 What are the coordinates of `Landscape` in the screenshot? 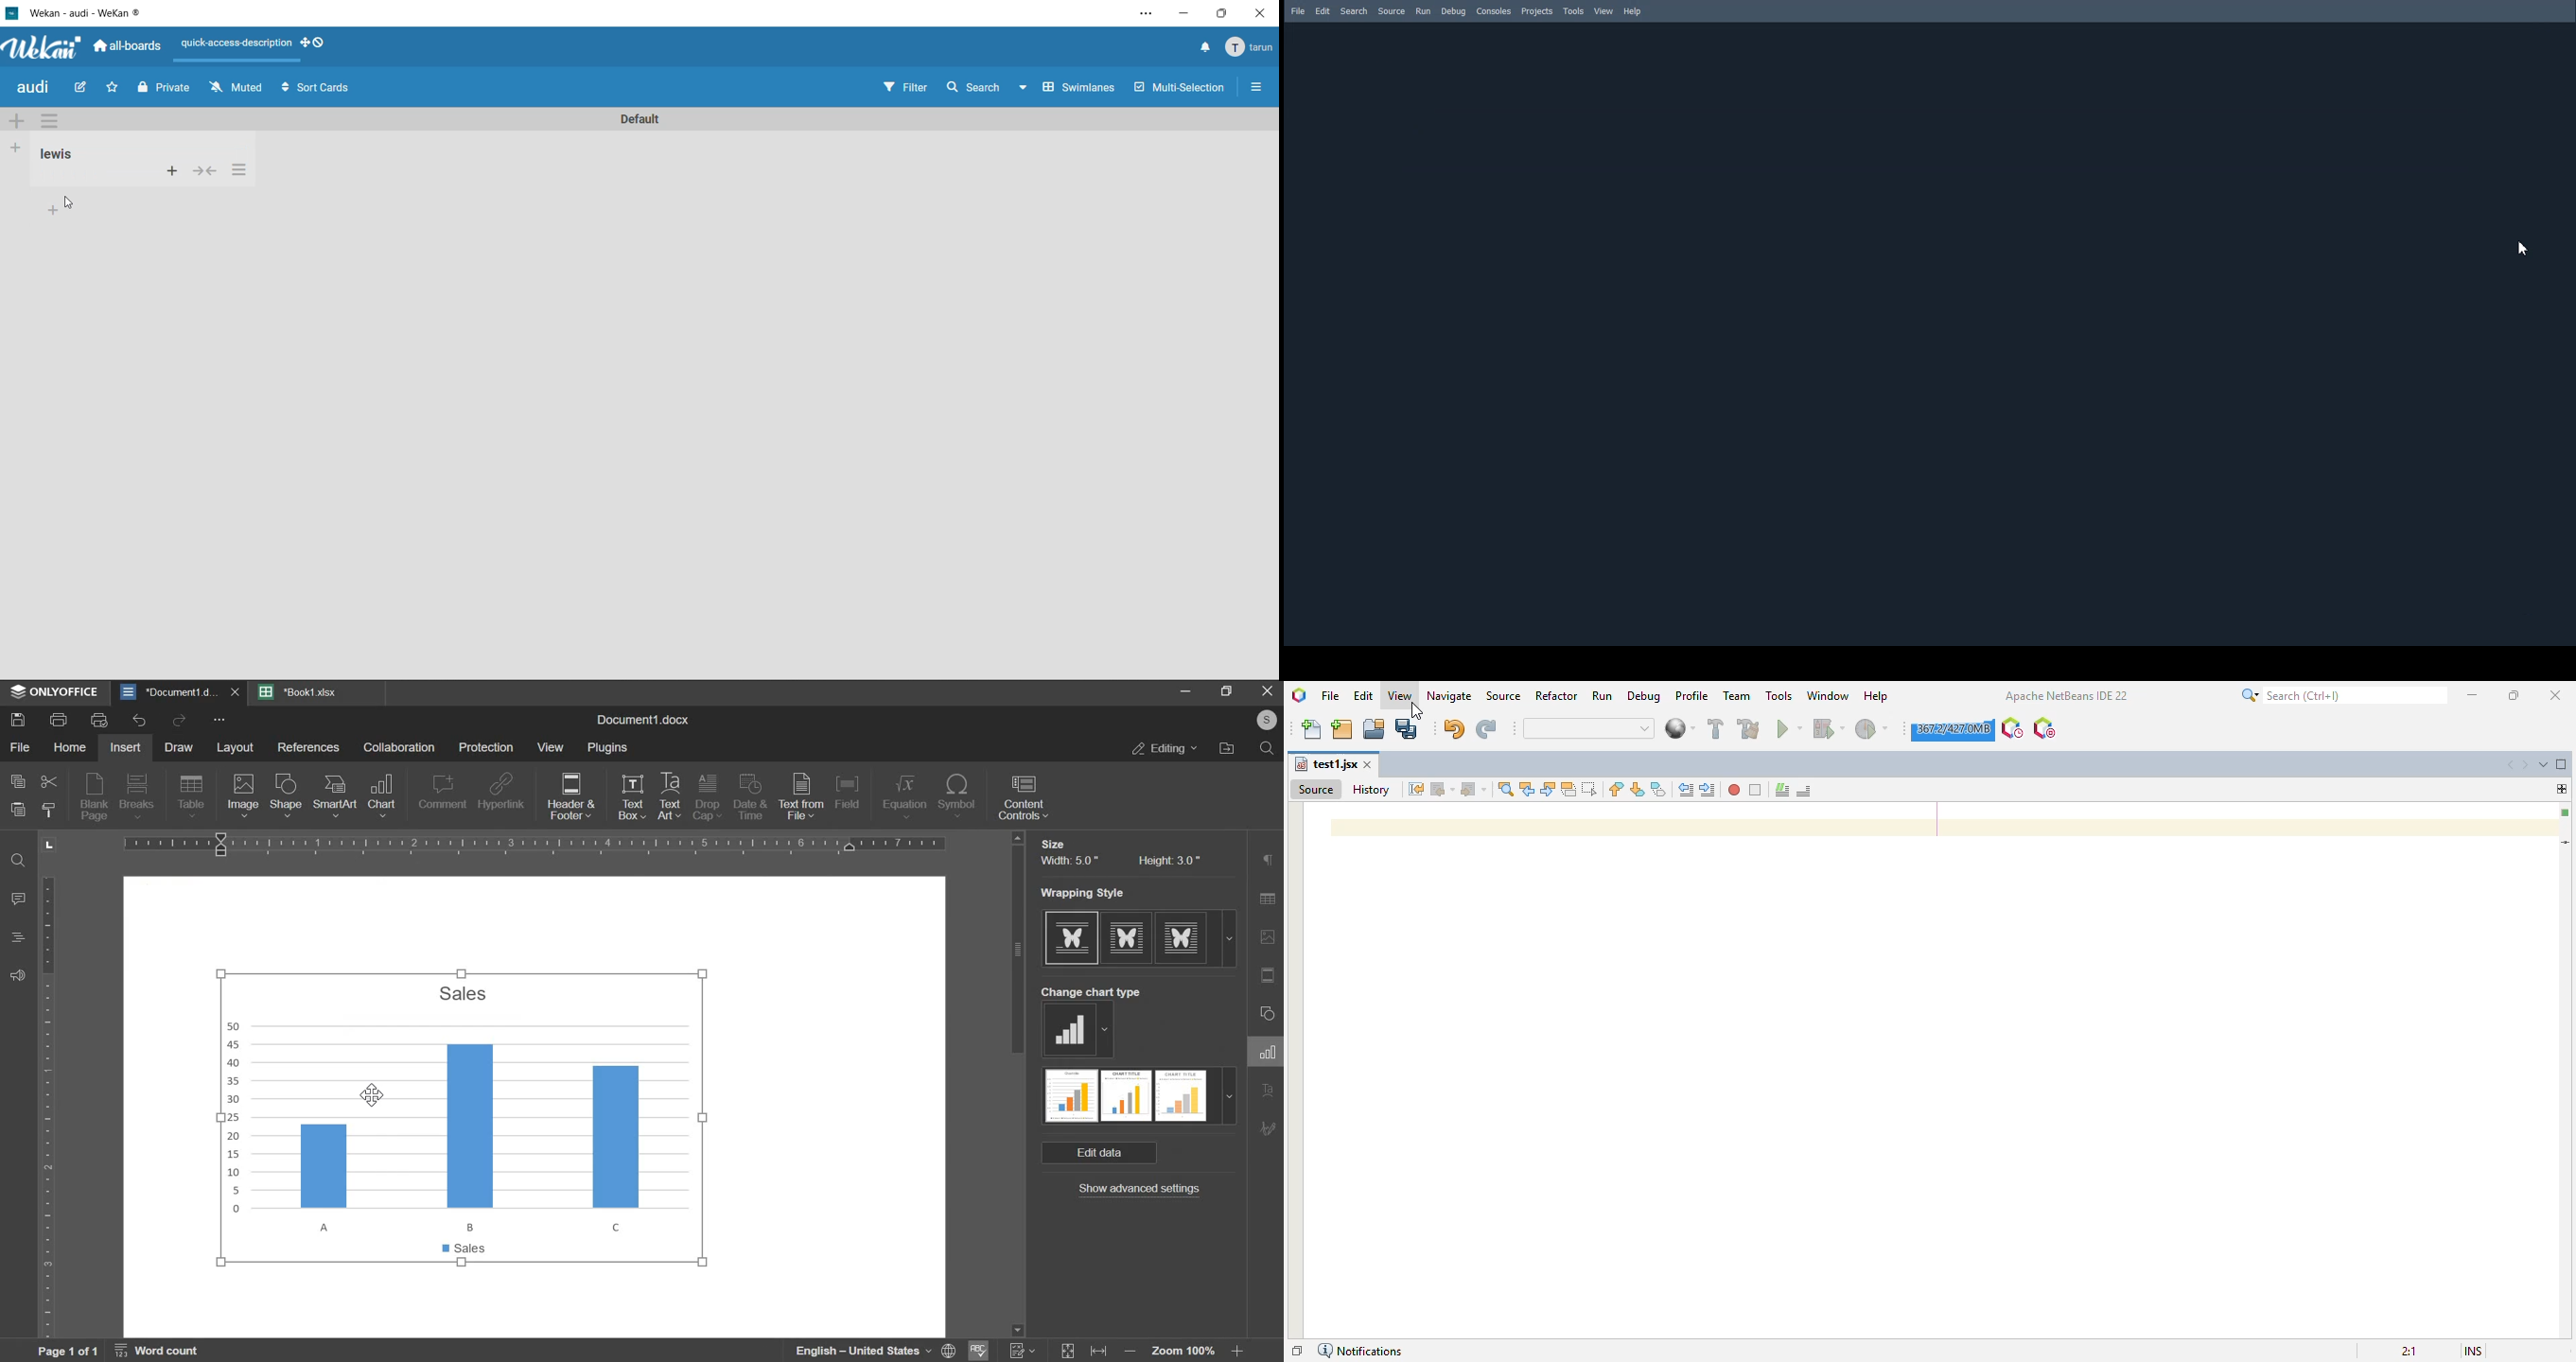 It's located at (49, 844).